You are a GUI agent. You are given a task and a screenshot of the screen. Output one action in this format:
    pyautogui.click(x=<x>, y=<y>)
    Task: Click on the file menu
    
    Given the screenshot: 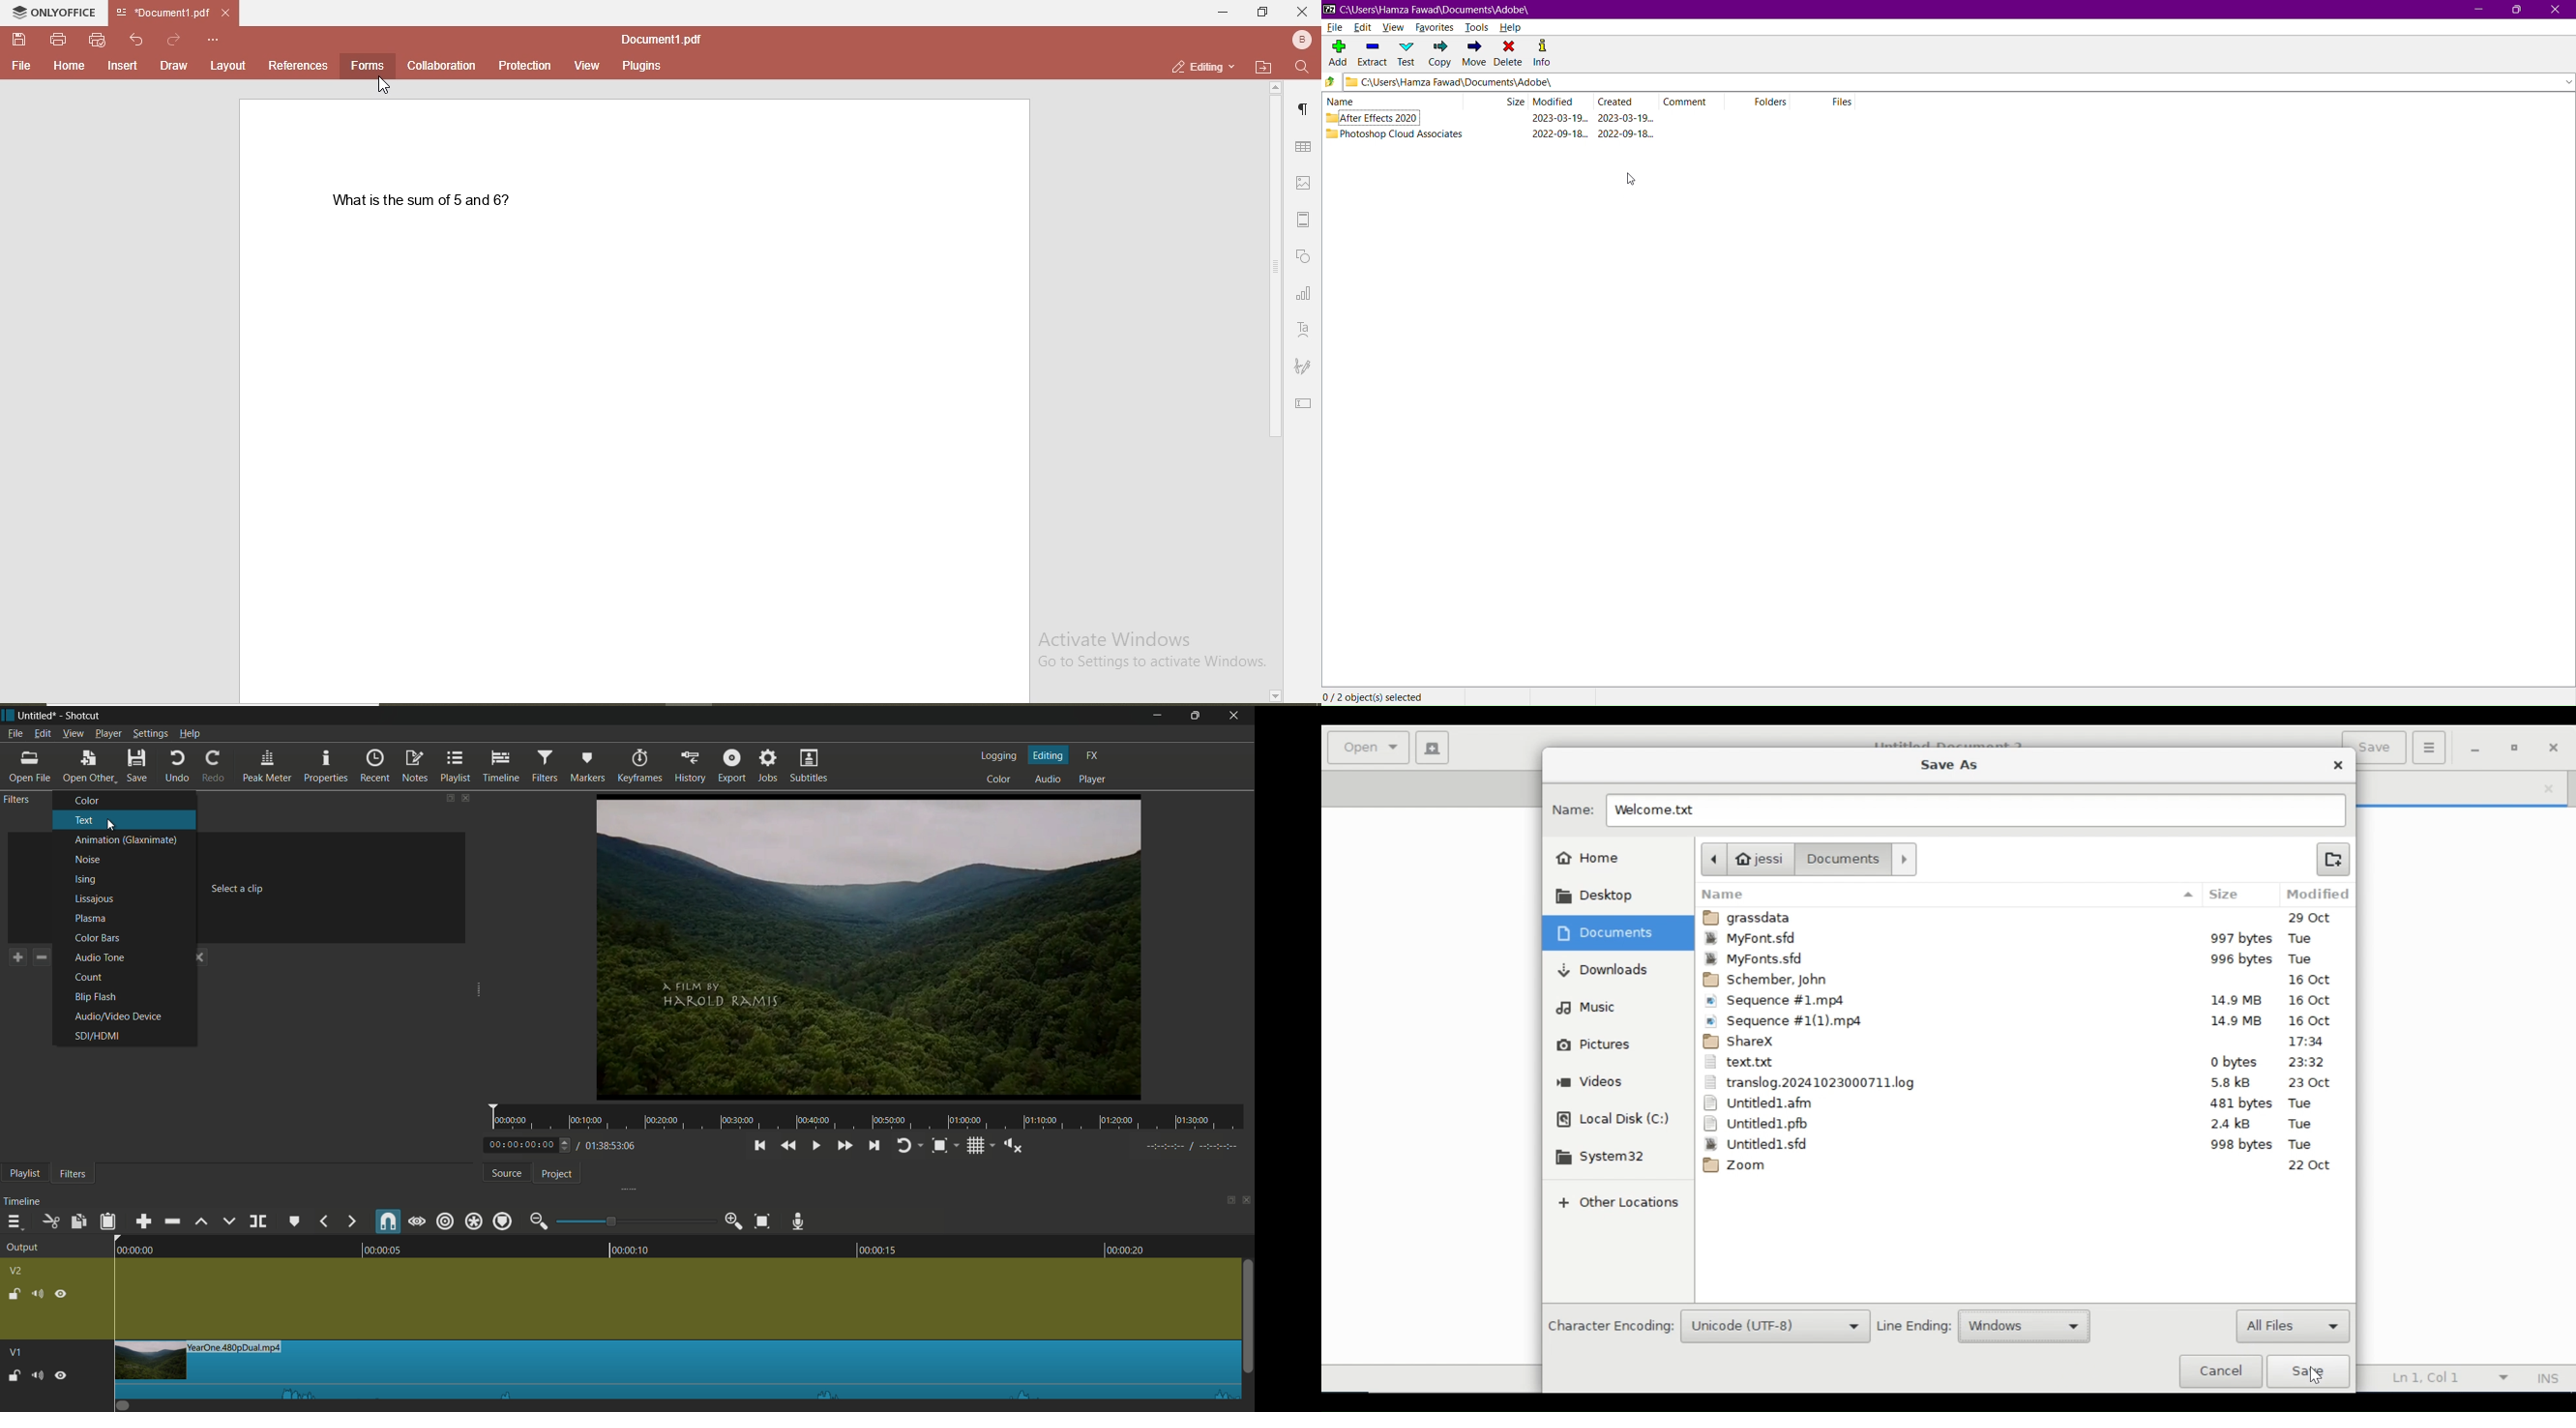 What is the action you would take?
    pyautogui.click(x=14, y=735)
    